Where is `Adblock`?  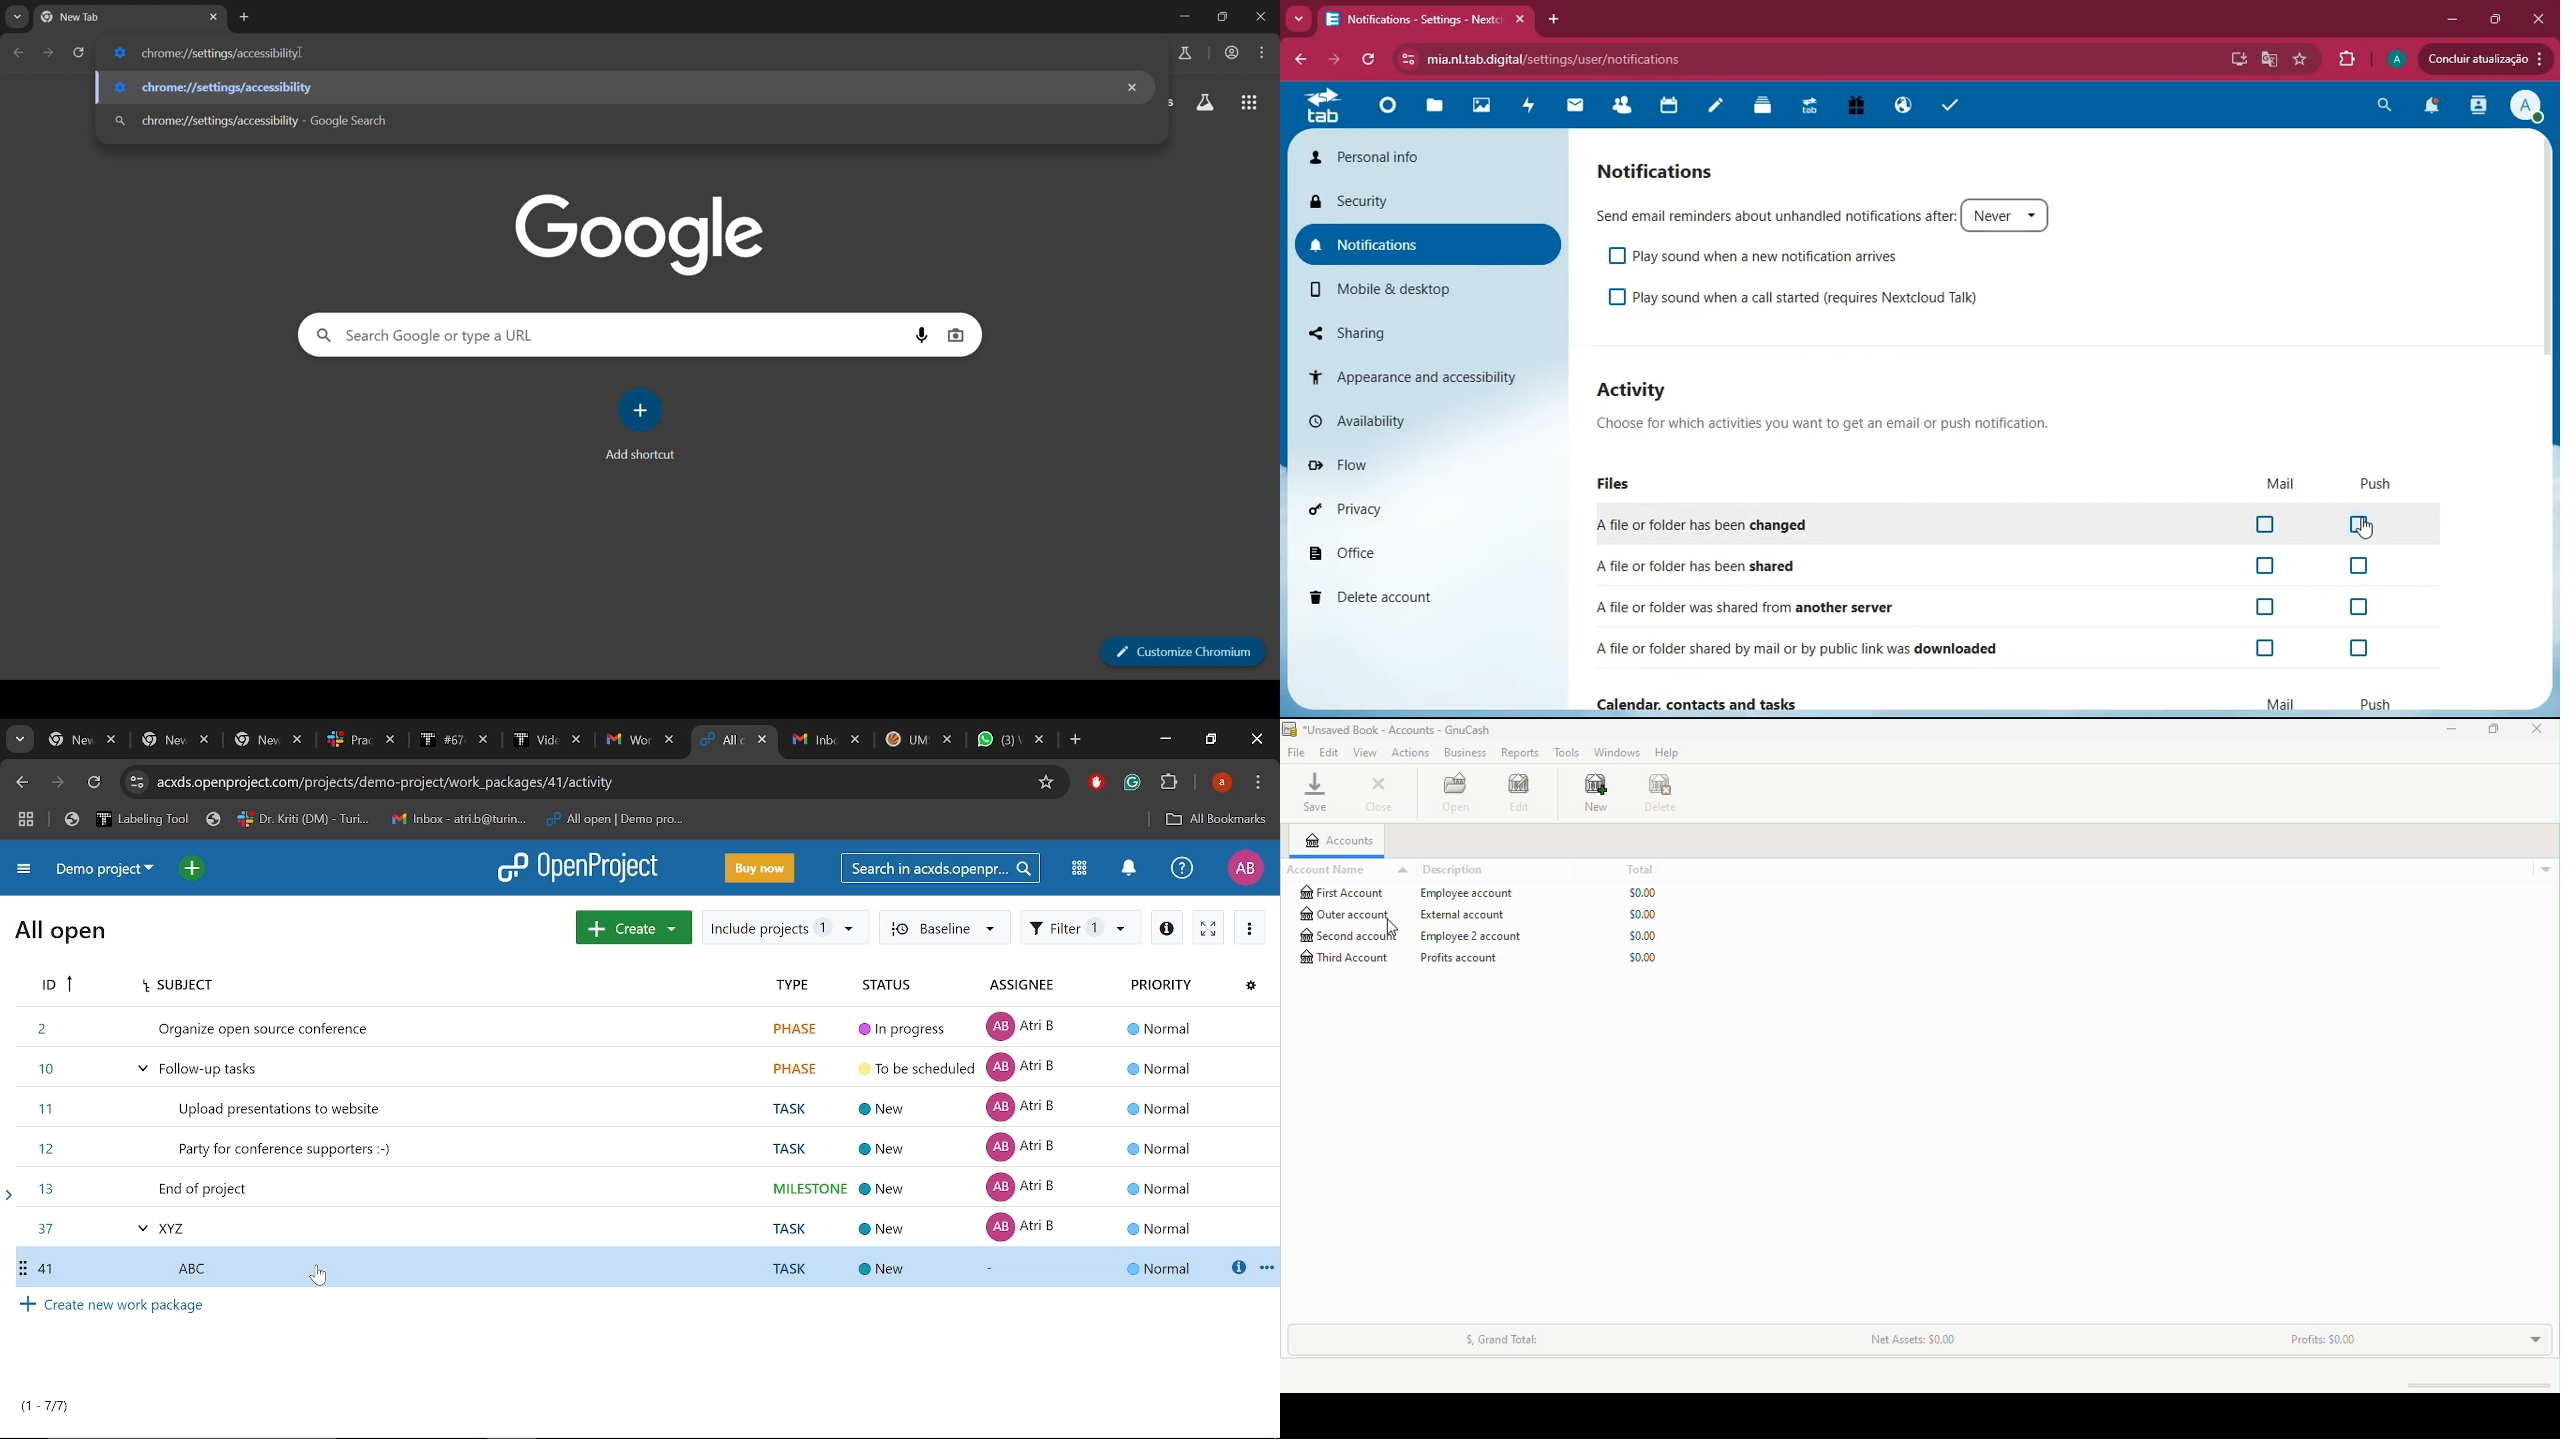
Adblock is located at coordinates (1095, 784).